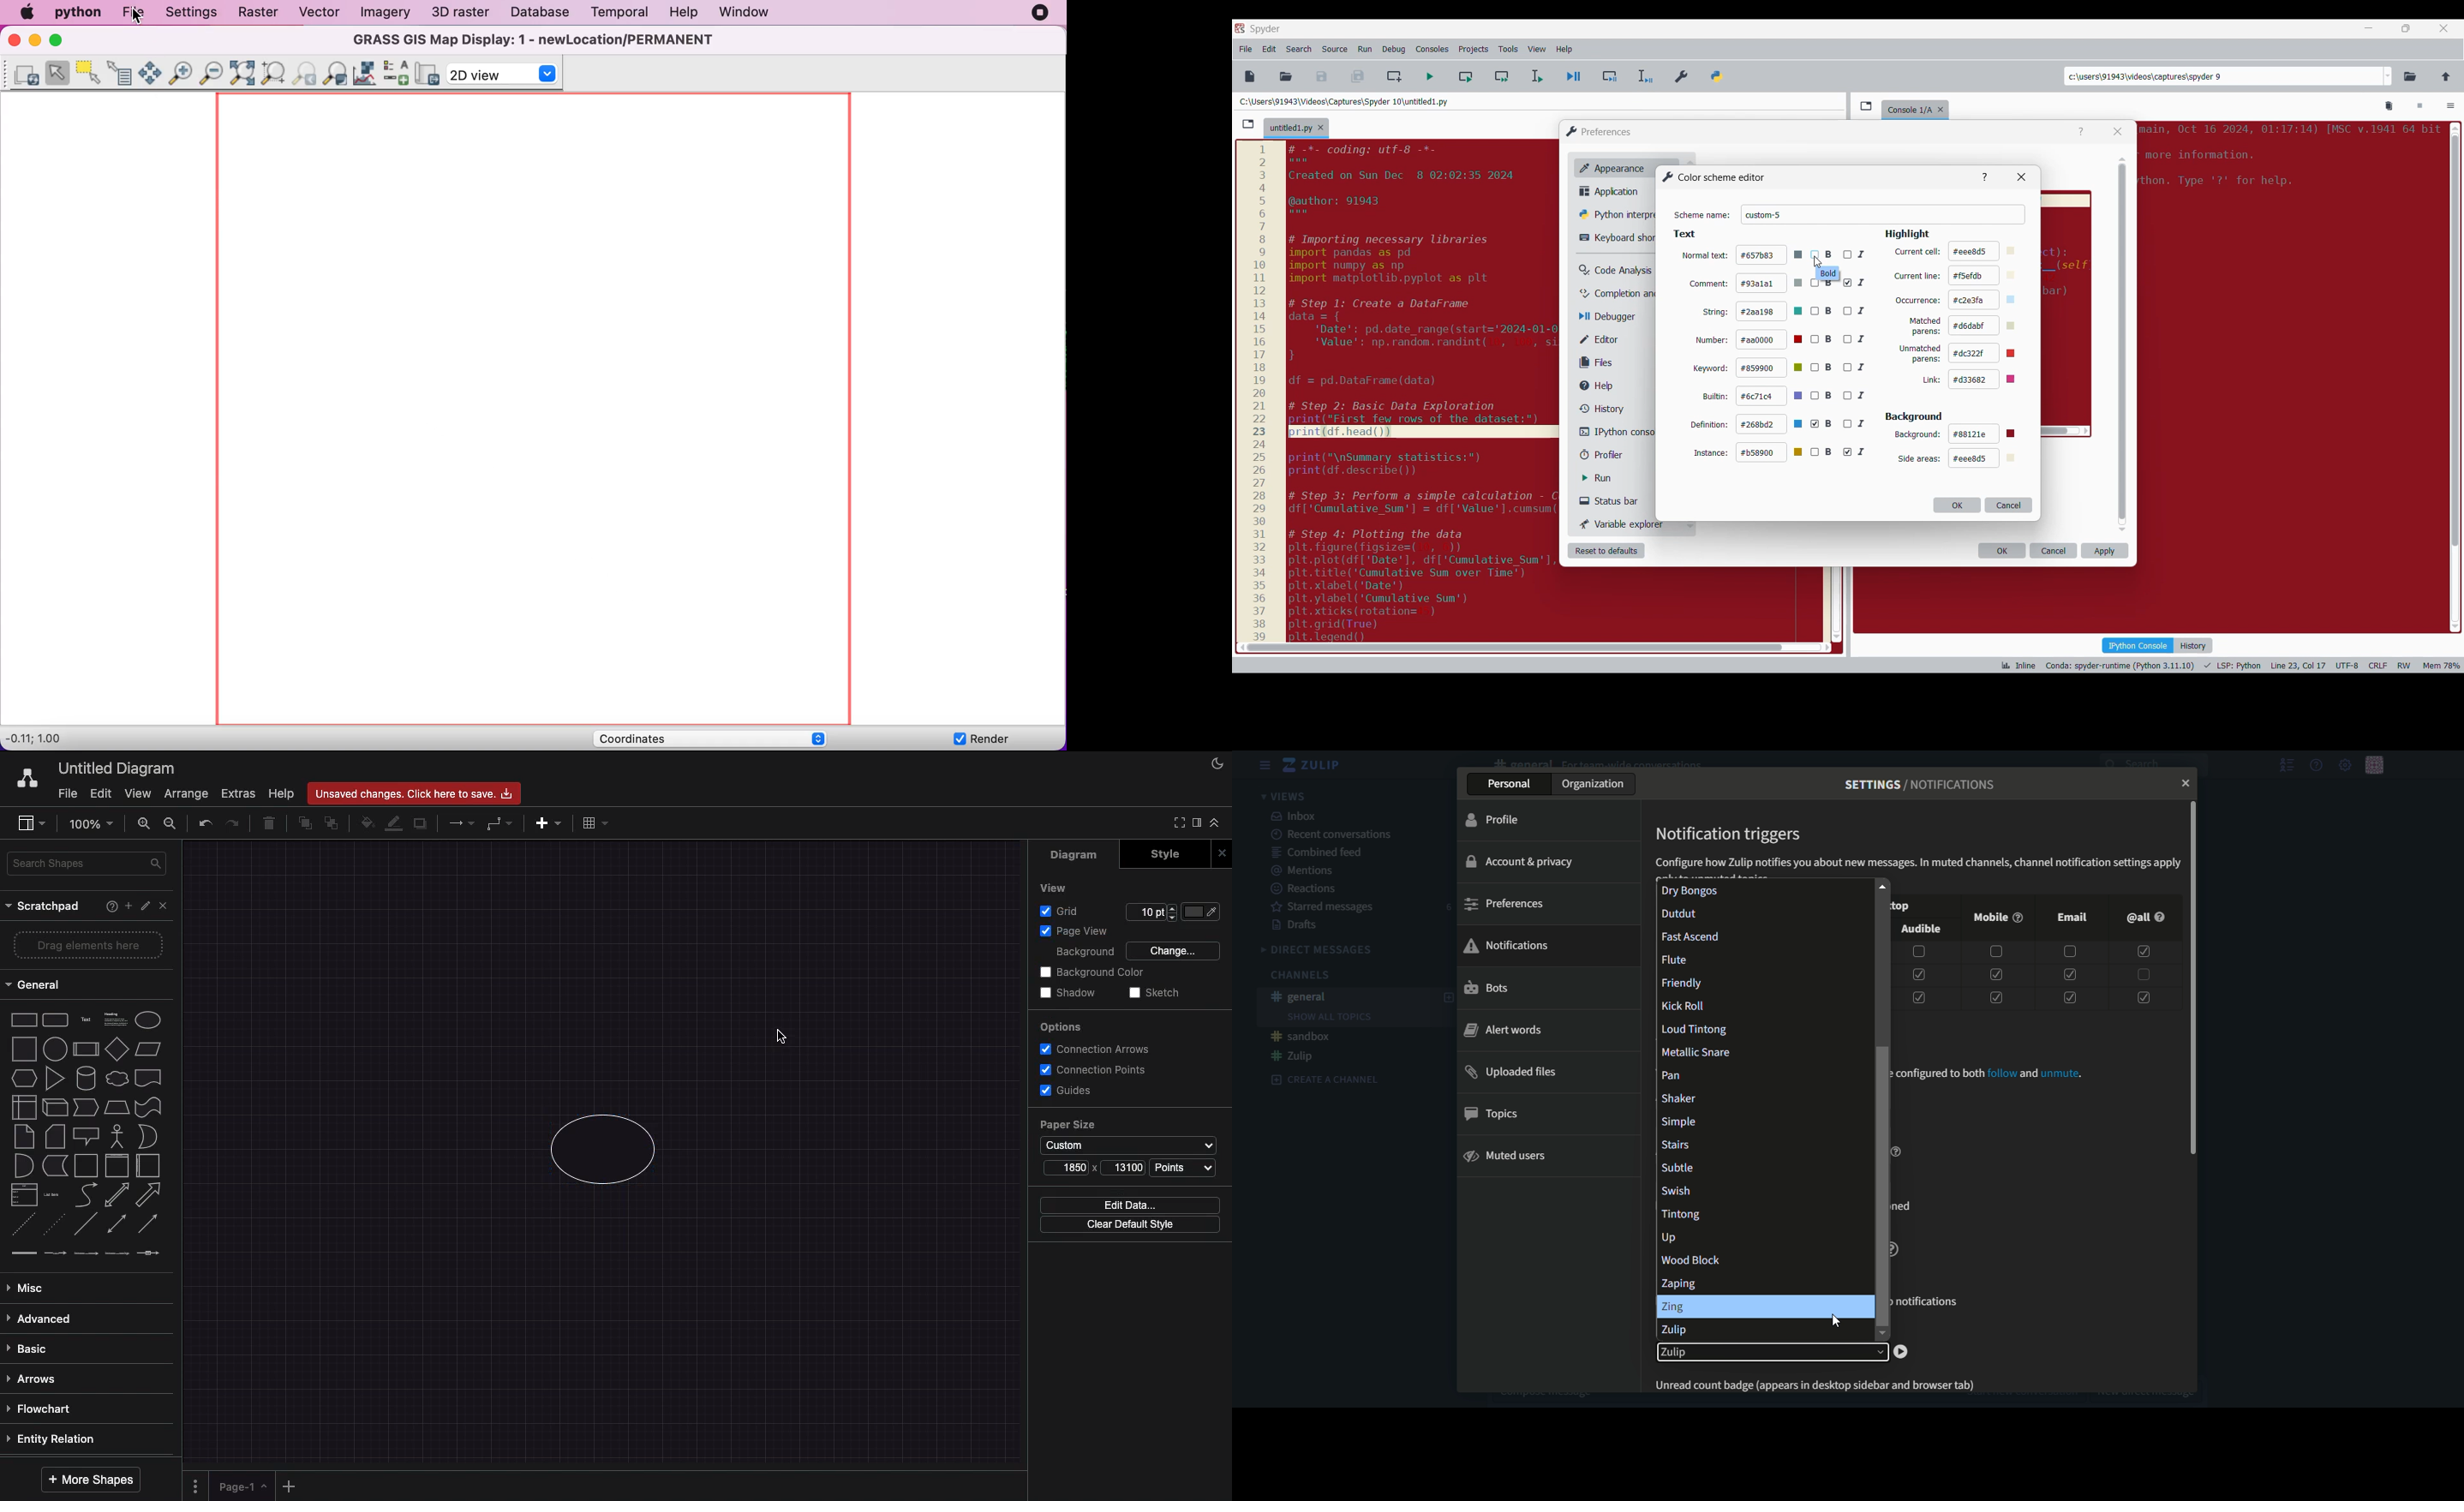  Describe the element at coordinates (88, 866) in the screenshot. I see `Search shapes` at that location.